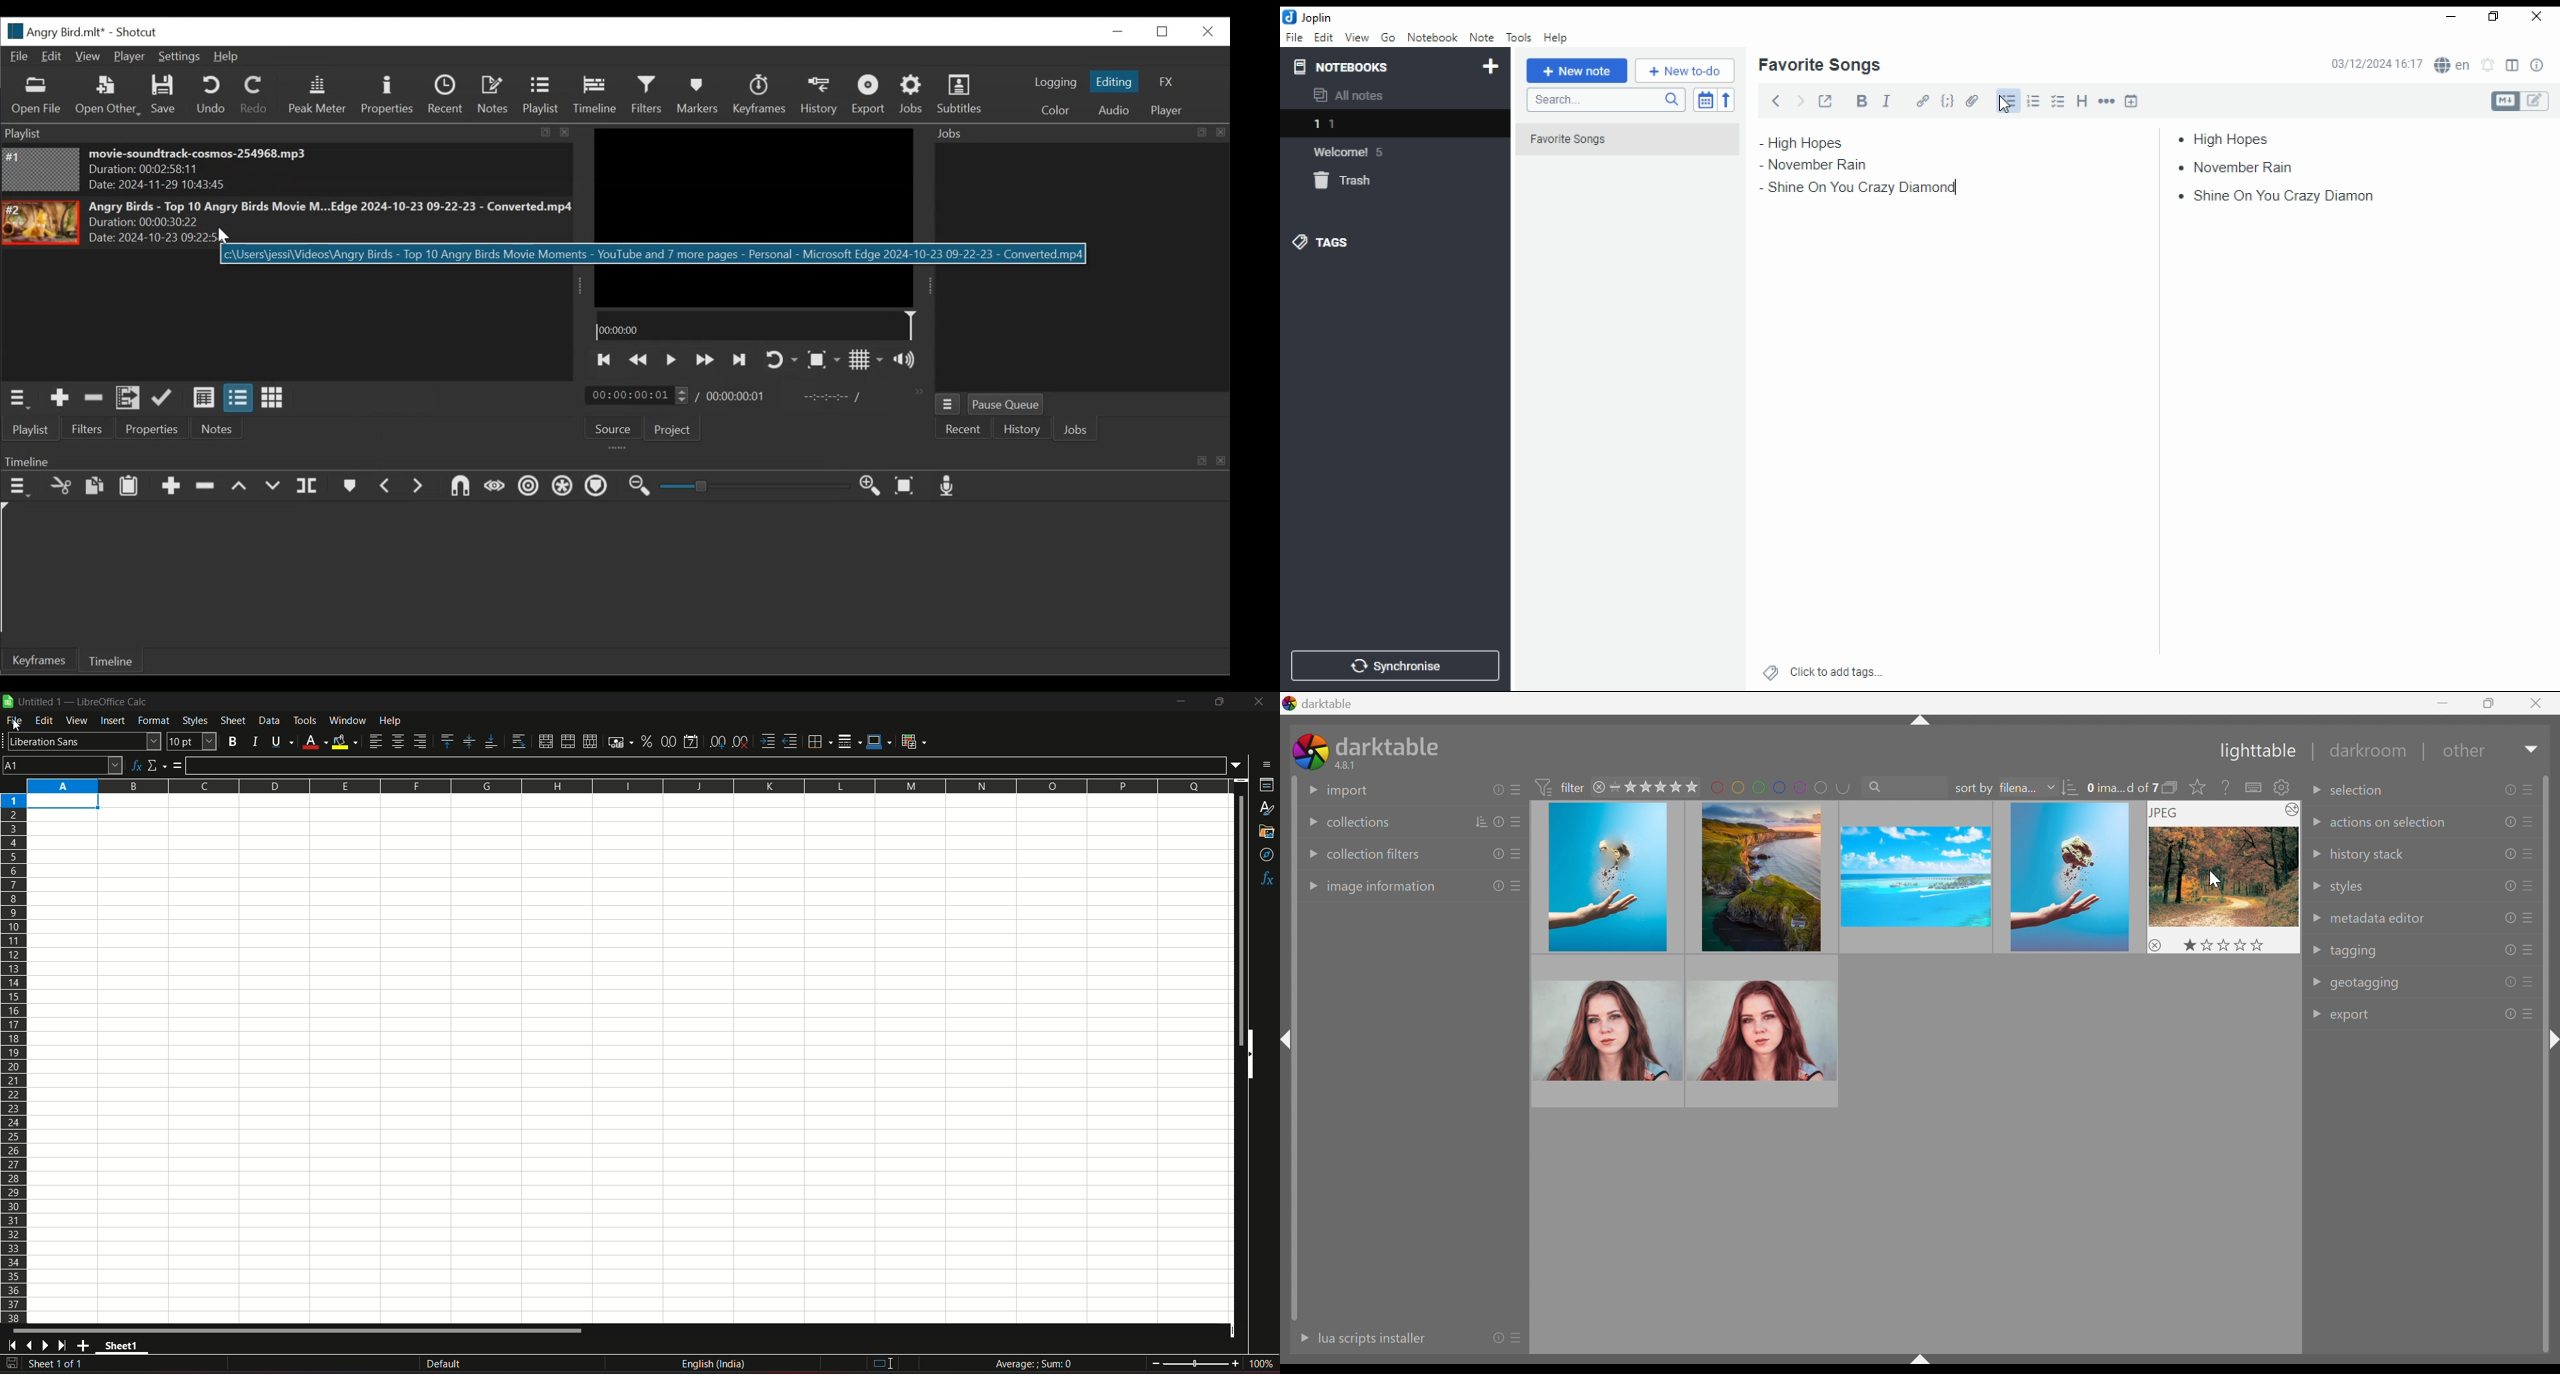 The image size is (2576, 1400). What do you see at coordinates (114, 660) in the screenshot?
I see `Timeline` at bounding box center [114, 660].